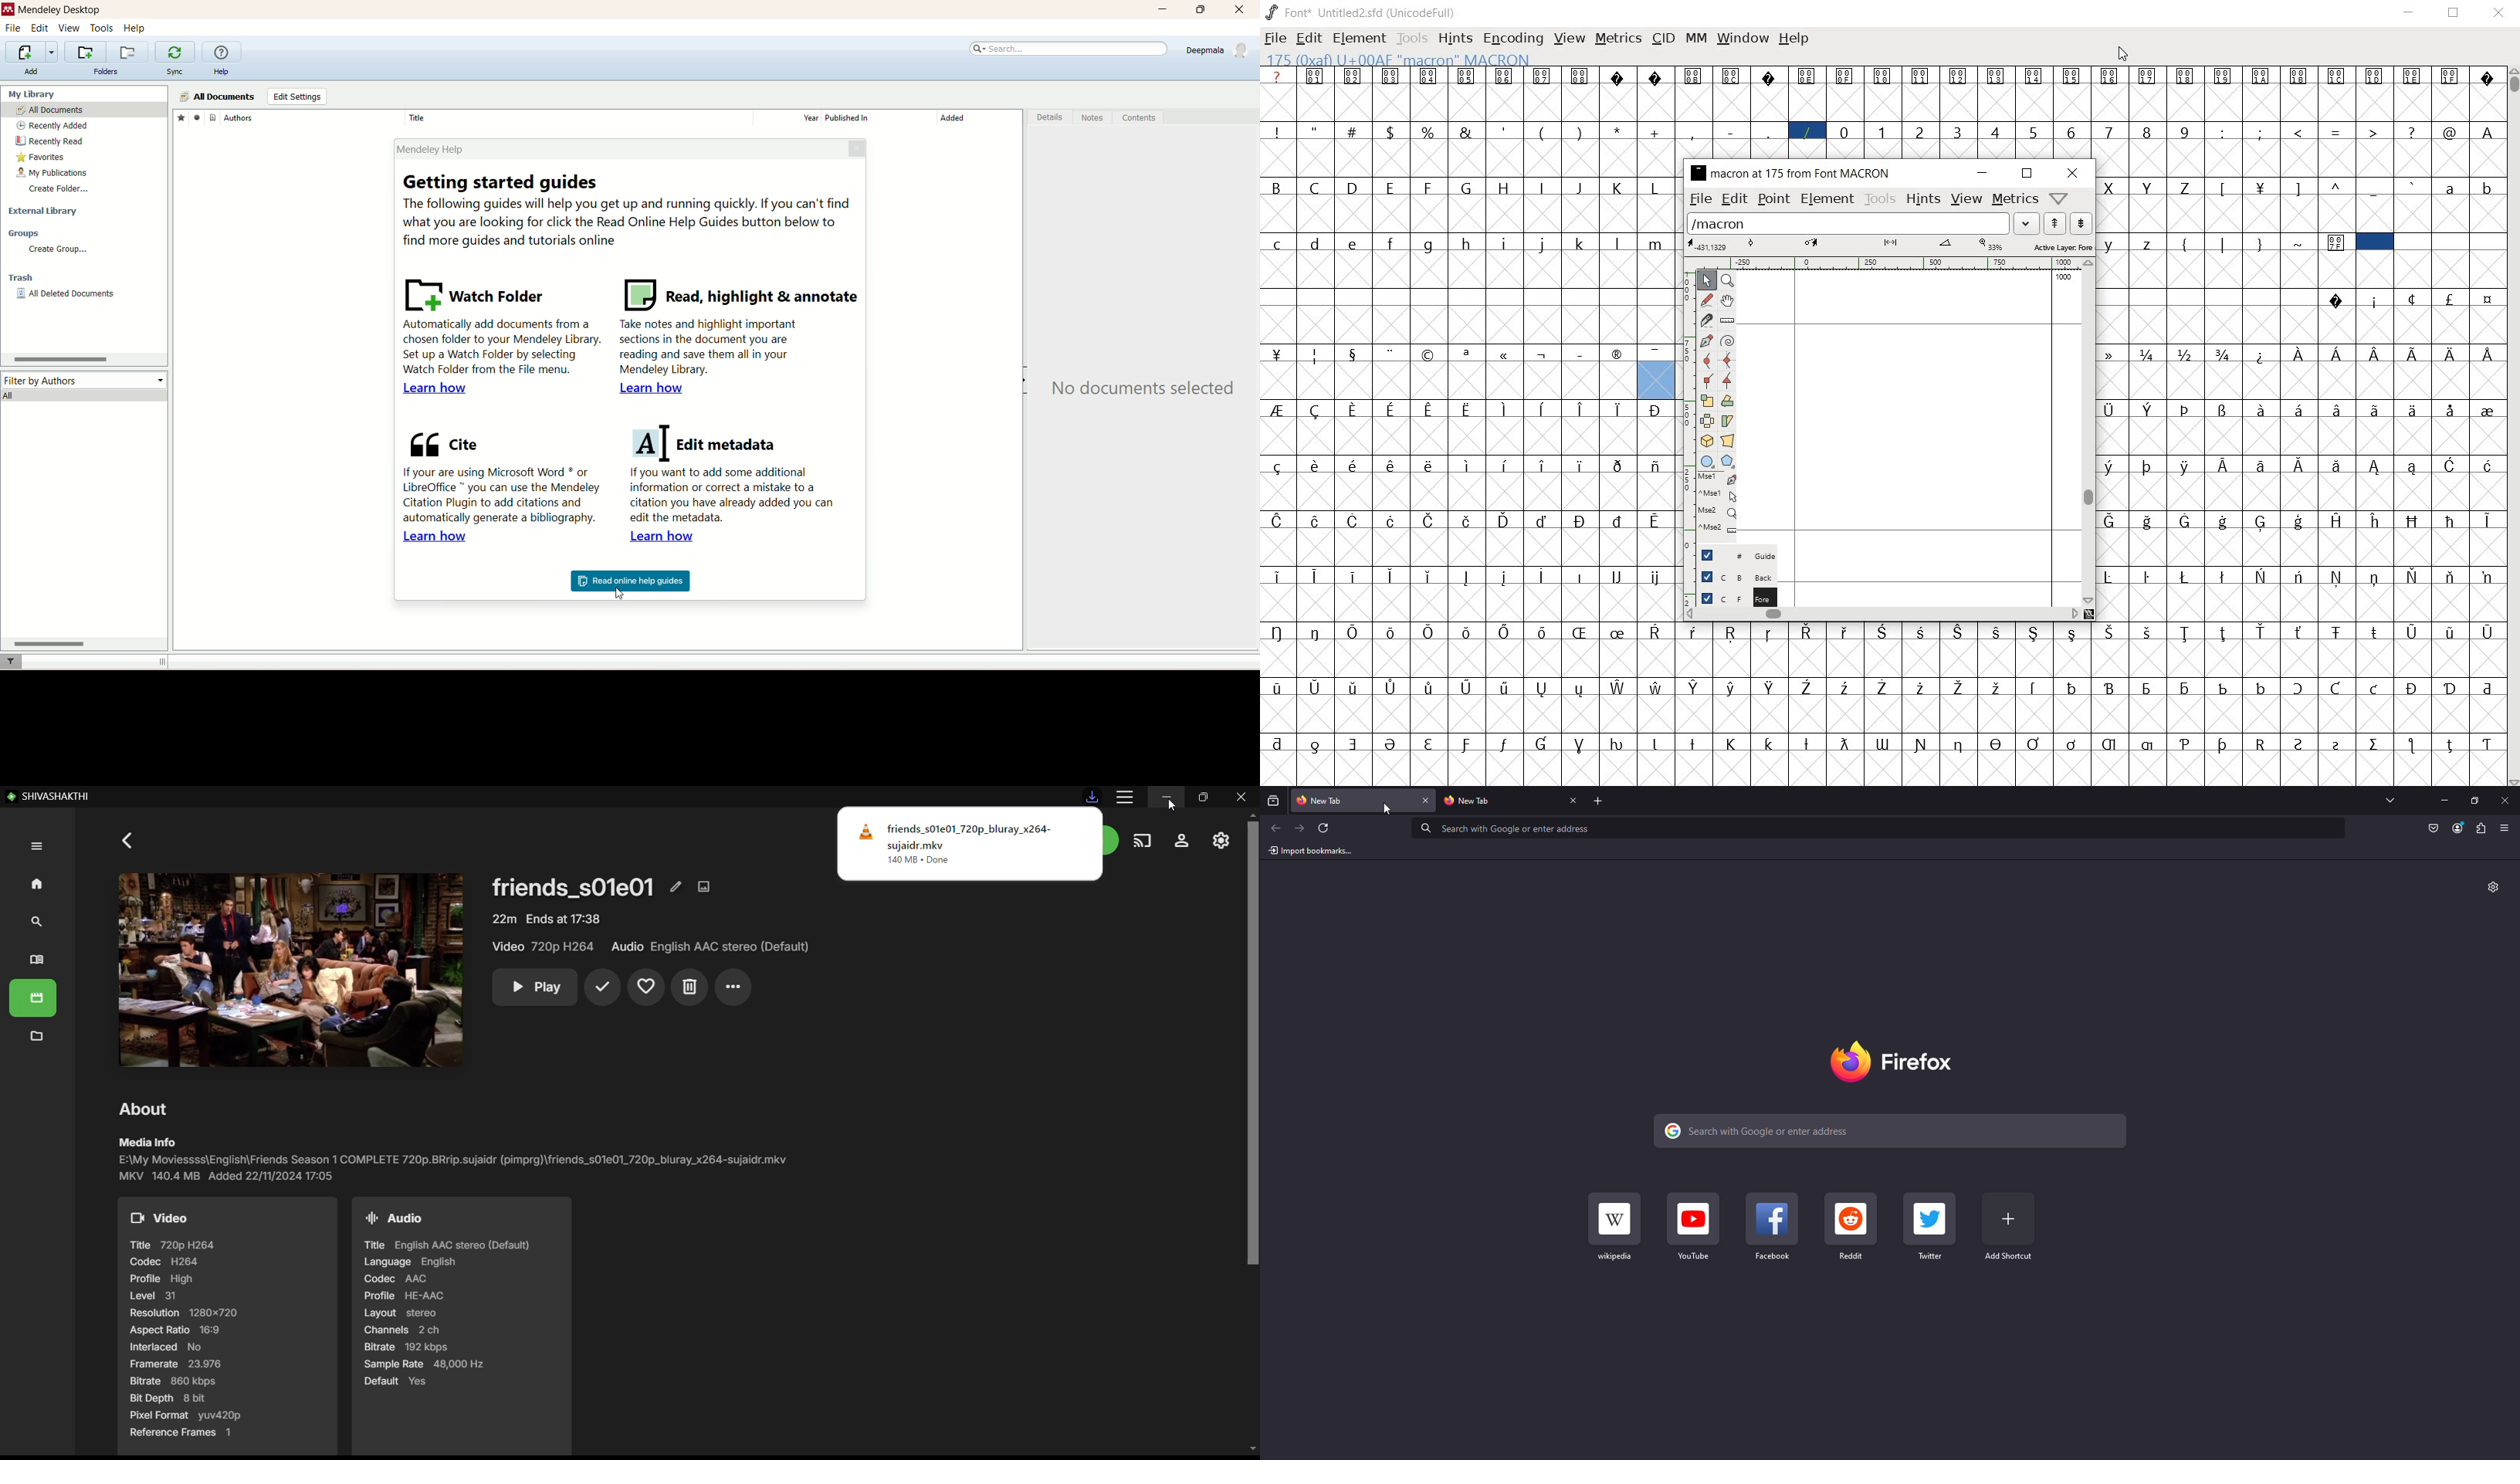 Image resolution: width=2520 pixels, height=1484 pixels. I want to click on Symbol, so click(1921, 632).